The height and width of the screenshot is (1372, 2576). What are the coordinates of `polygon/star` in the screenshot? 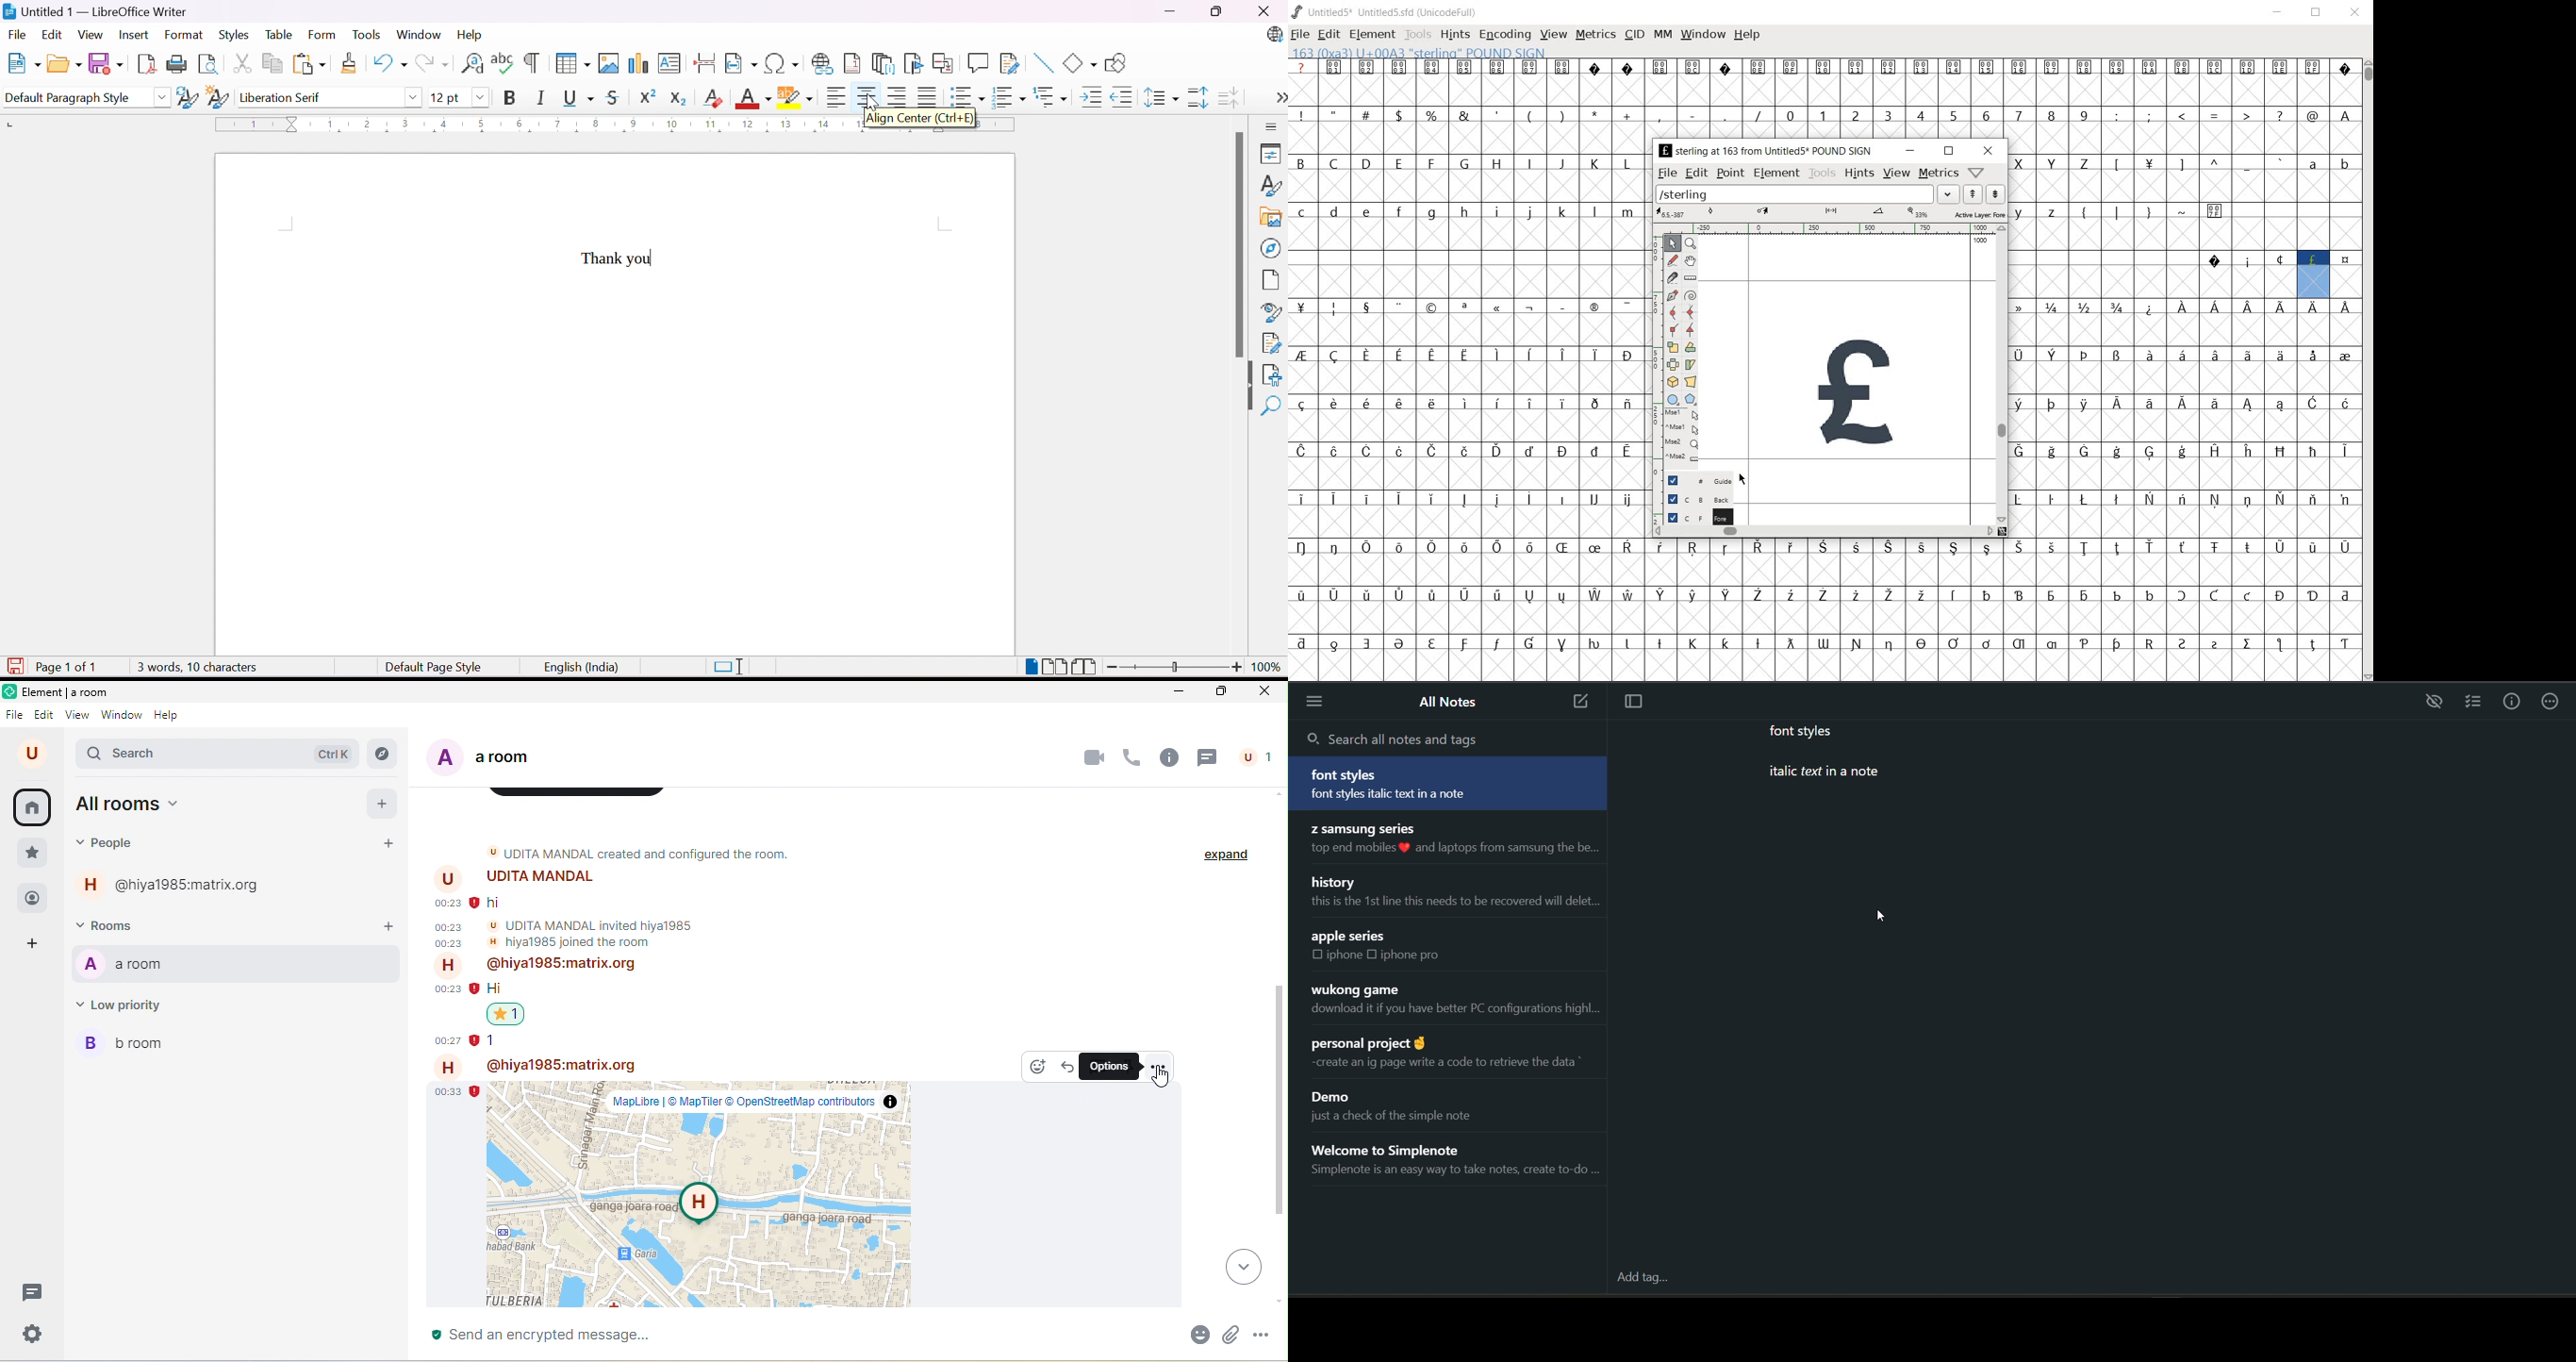 It's located at (1694, 399).